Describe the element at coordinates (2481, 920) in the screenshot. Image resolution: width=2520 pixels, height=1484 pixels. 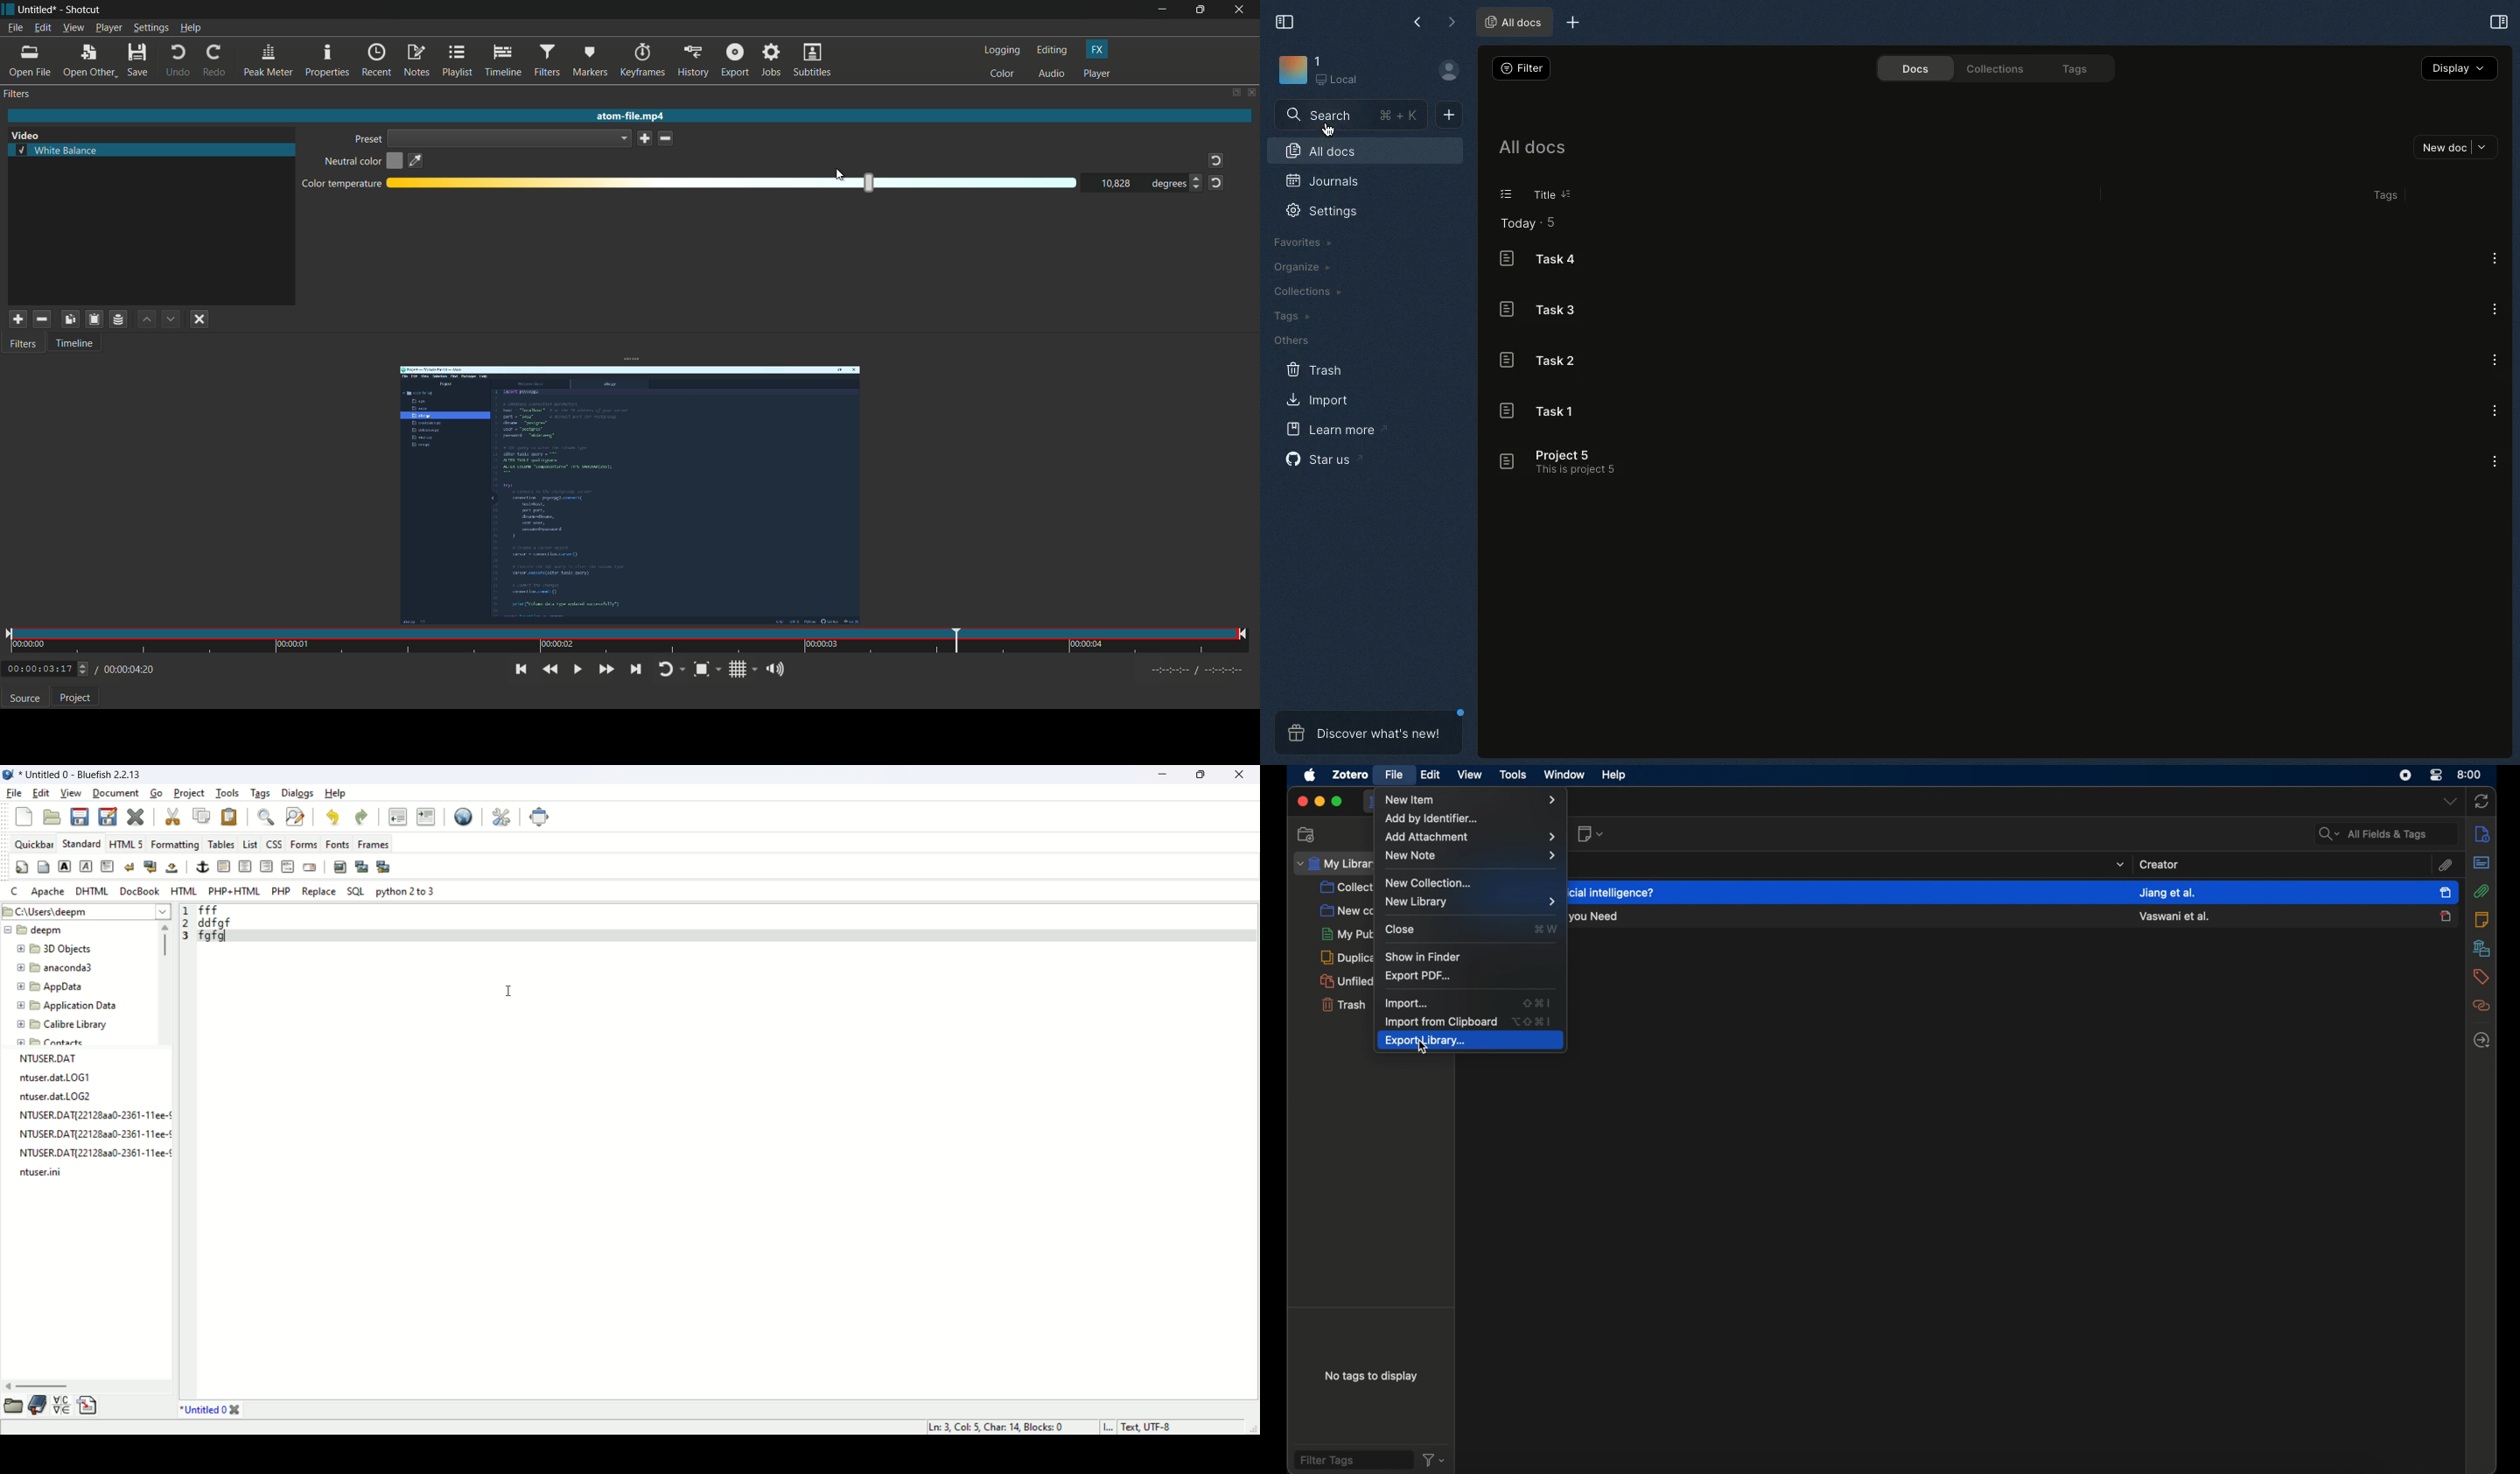
I see `notes` at that location.